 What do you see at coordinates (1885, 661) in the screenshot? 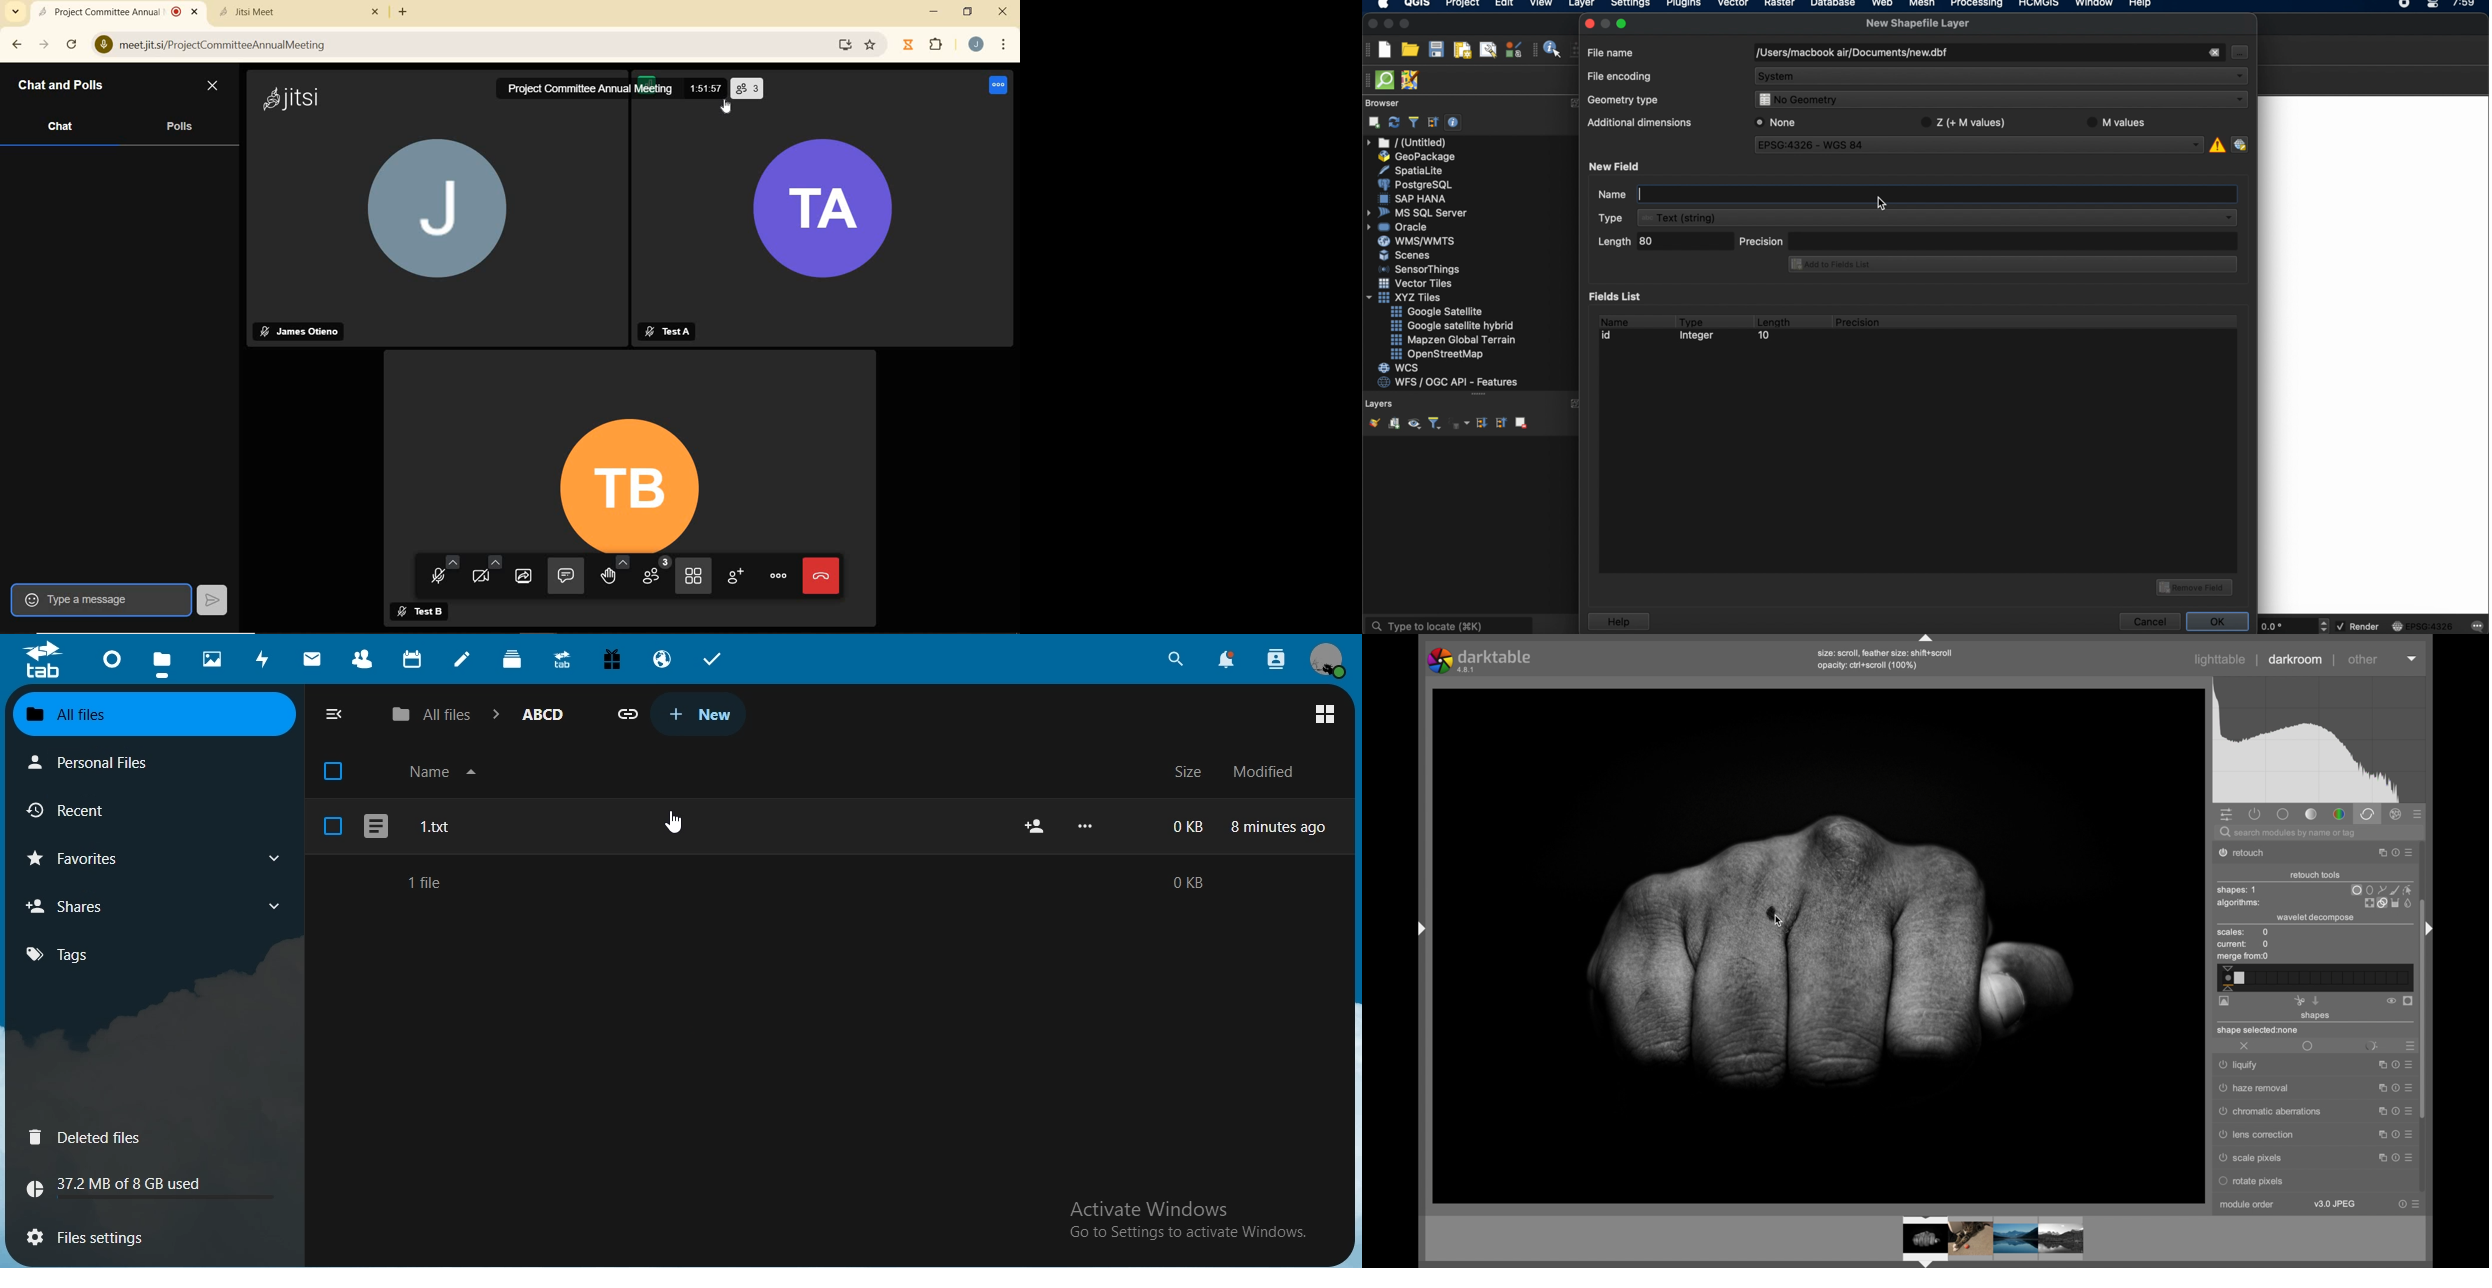
I see `size: scroll, feather size: shift+scrollopacity: ctrl+scroll (100%)` at bounding box center [1885, 661].